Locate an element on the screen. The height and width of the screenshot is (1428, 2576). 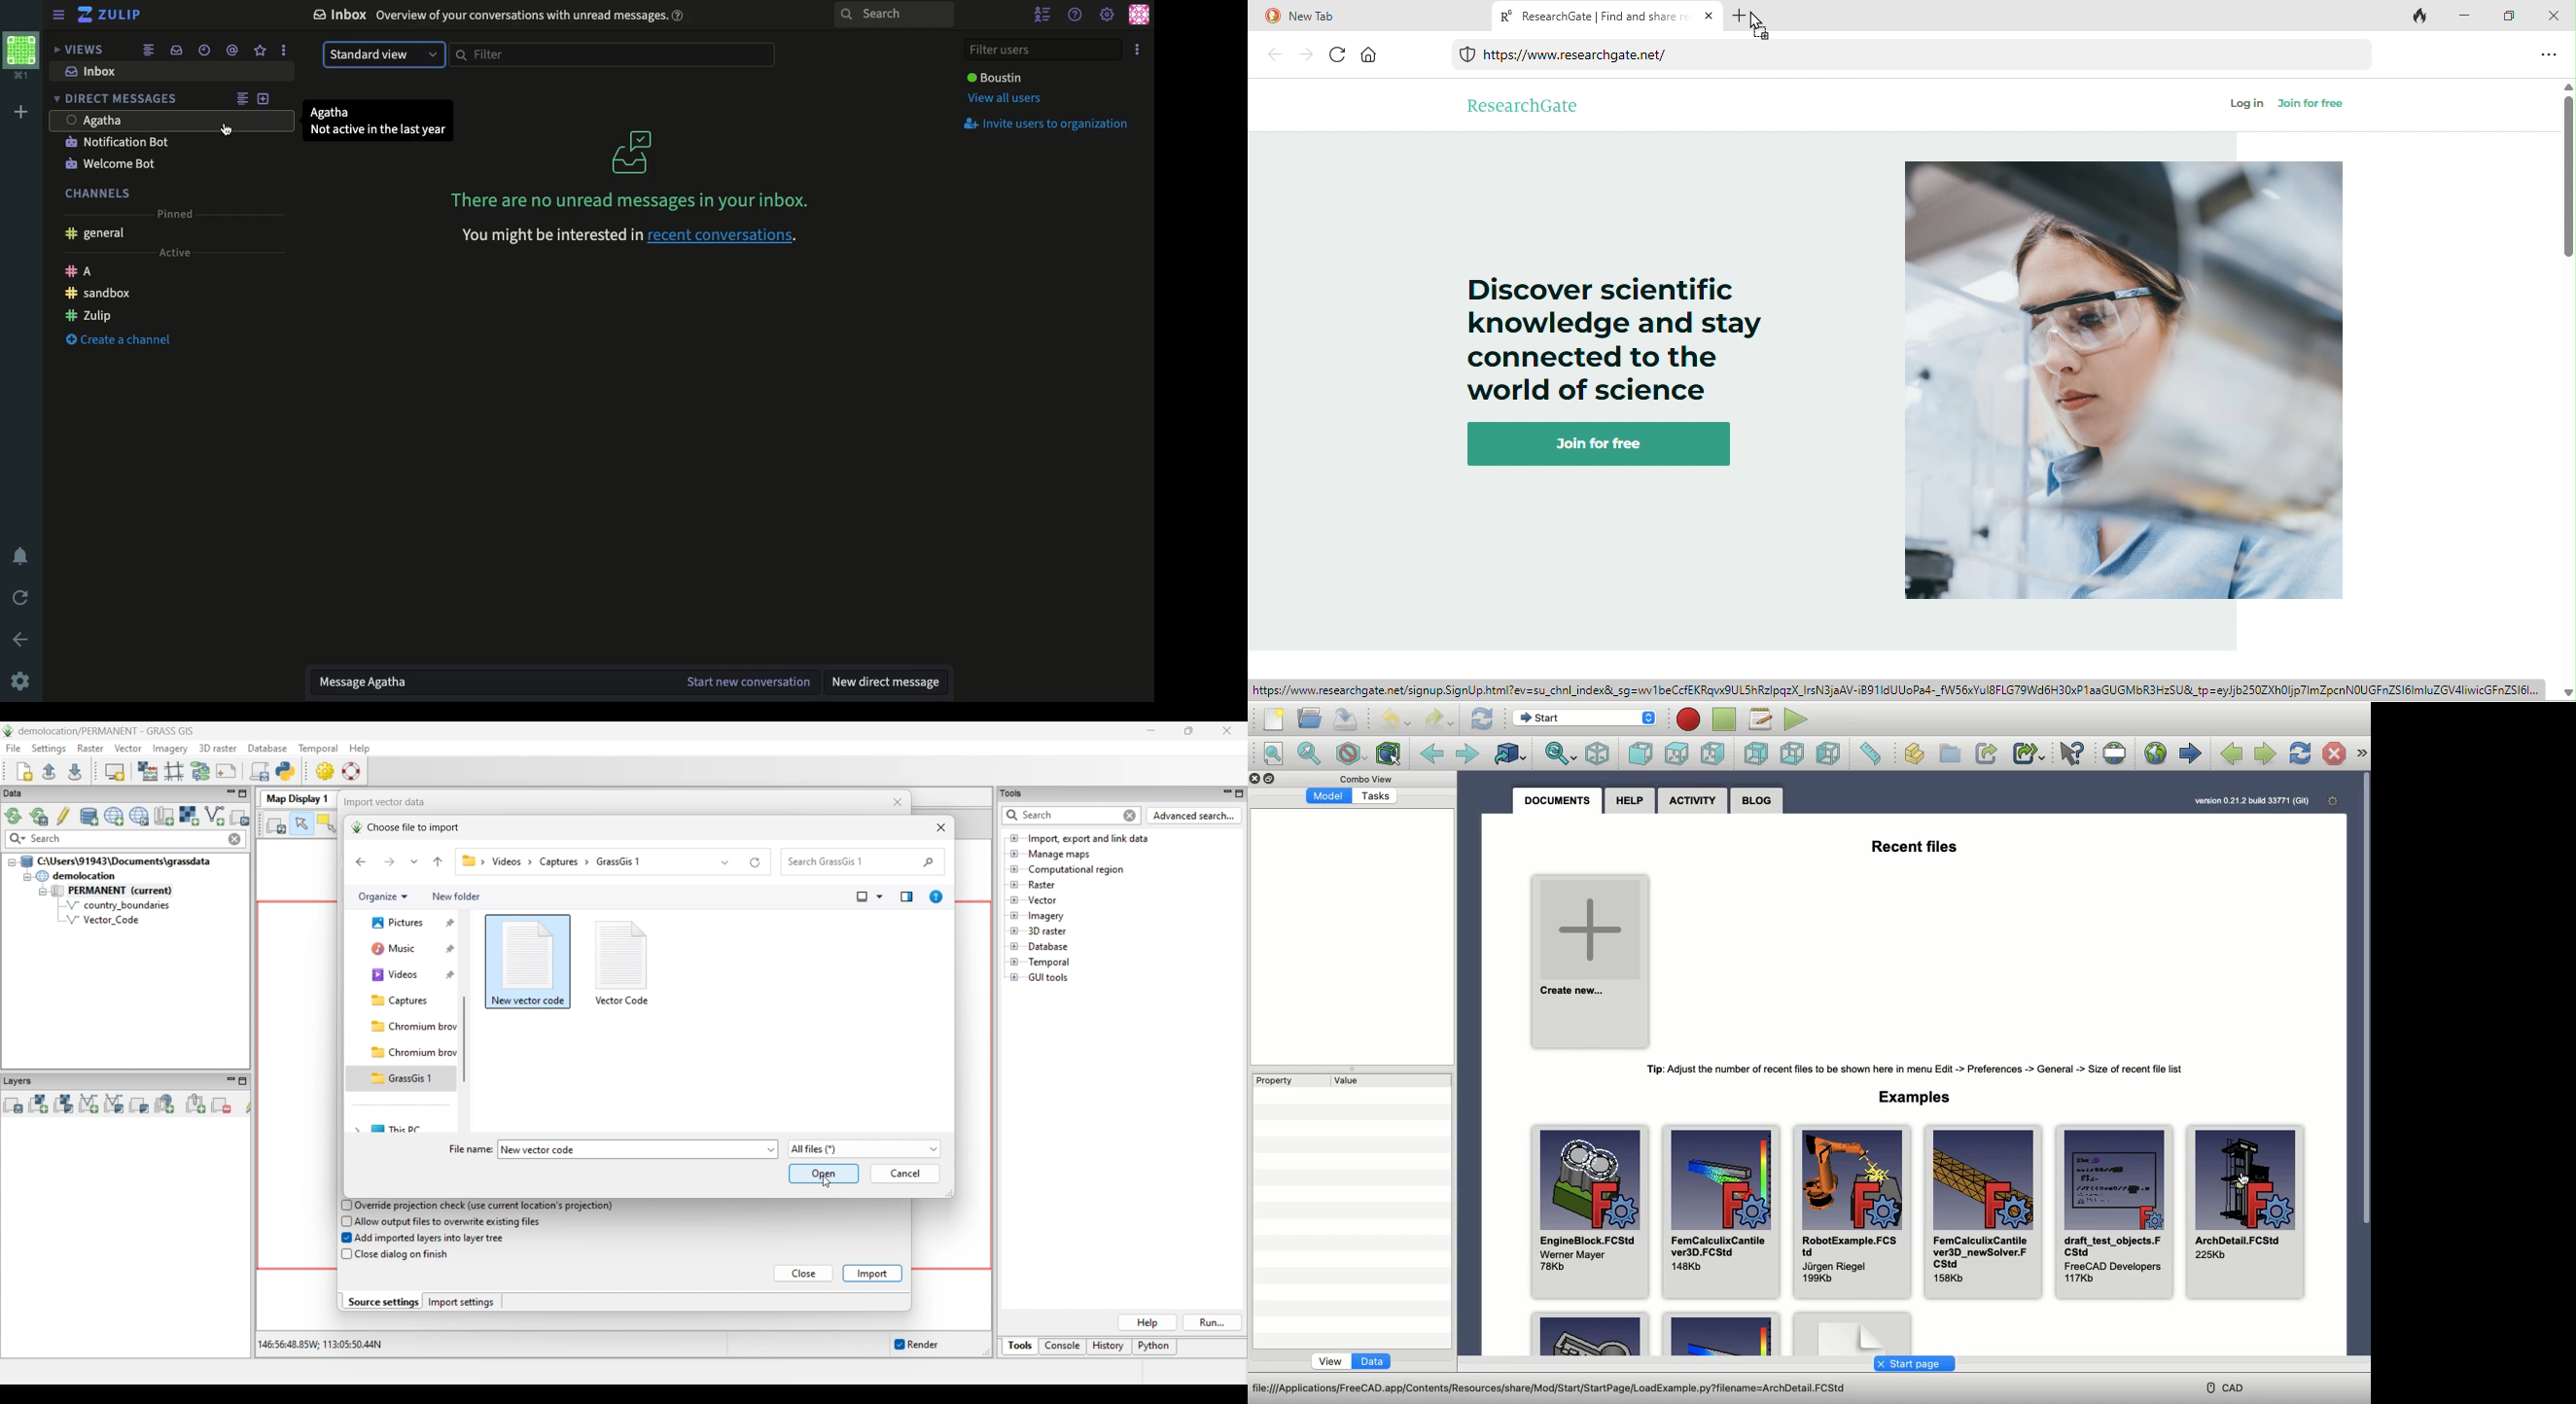
Active is located at coordinates (175, 255).